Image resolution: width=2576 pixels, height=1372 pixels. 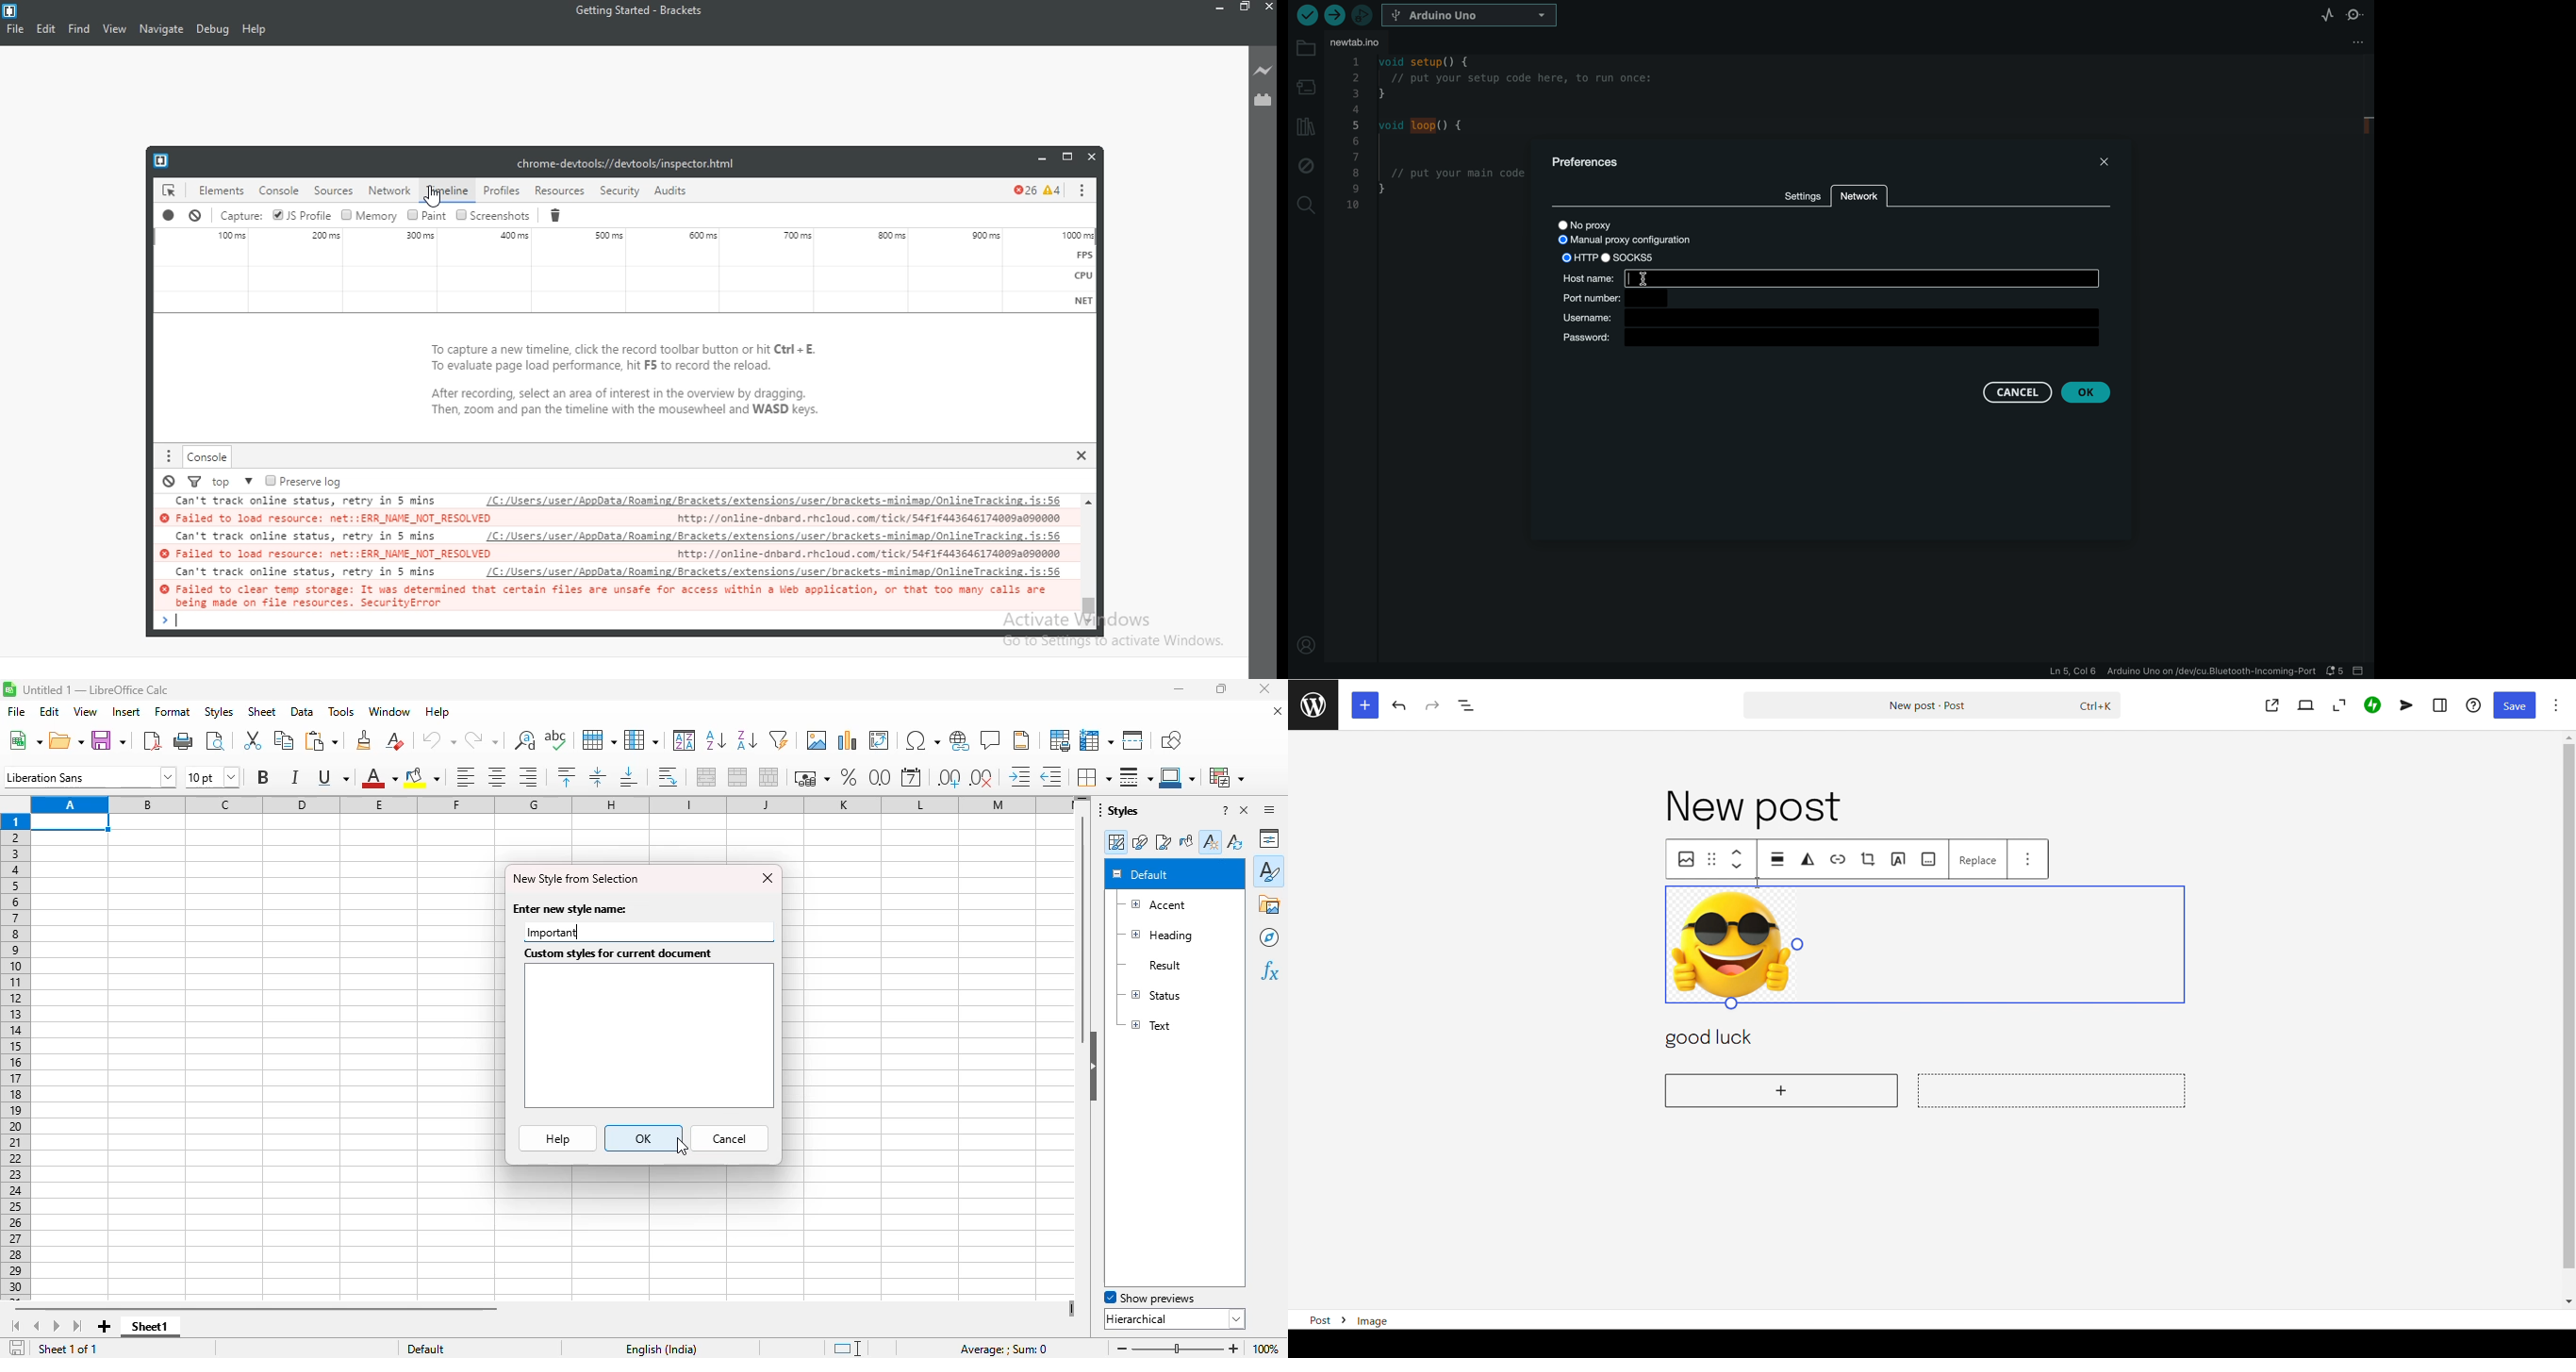 What do you see at coordinates (466, 776) in the screenshot?
I see `align left` at bounding box center [466, 776].